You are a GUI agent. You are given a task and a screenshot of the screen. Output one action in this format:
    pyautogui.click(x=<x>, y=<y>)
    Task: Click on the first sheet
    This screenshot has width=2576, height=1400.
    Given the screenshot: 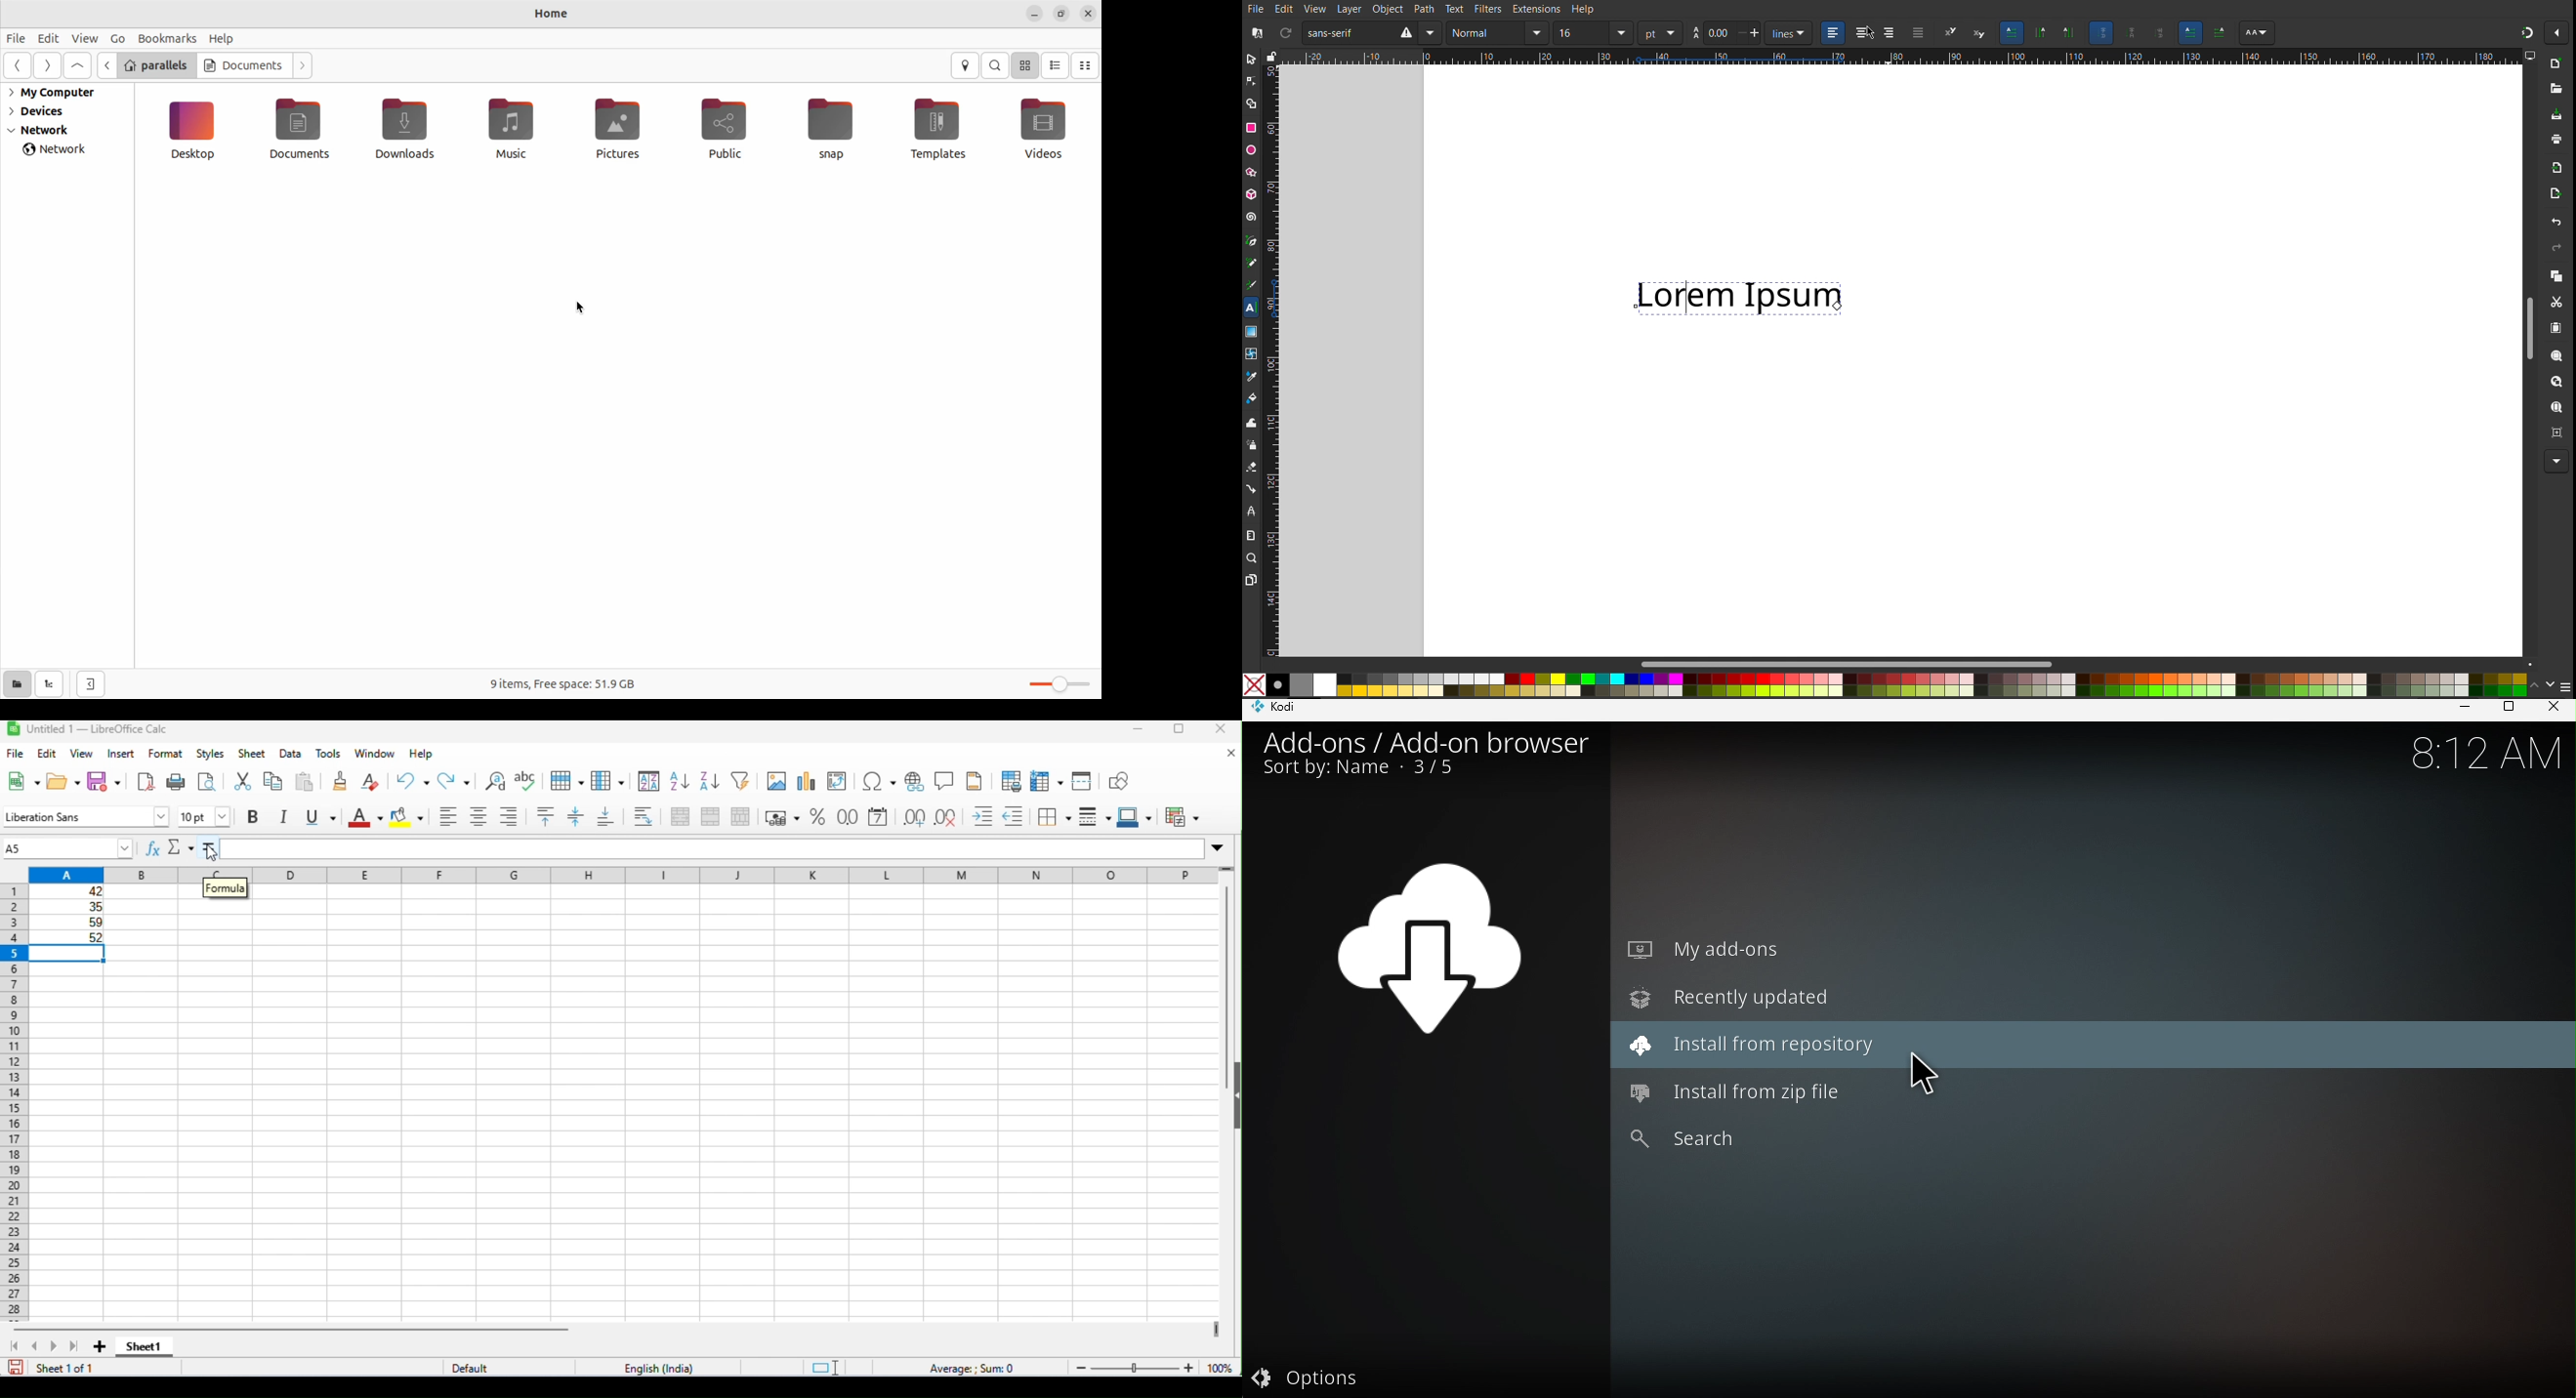 What is the action you would take?
    pyautogui.click(x=19, y=1346)
    